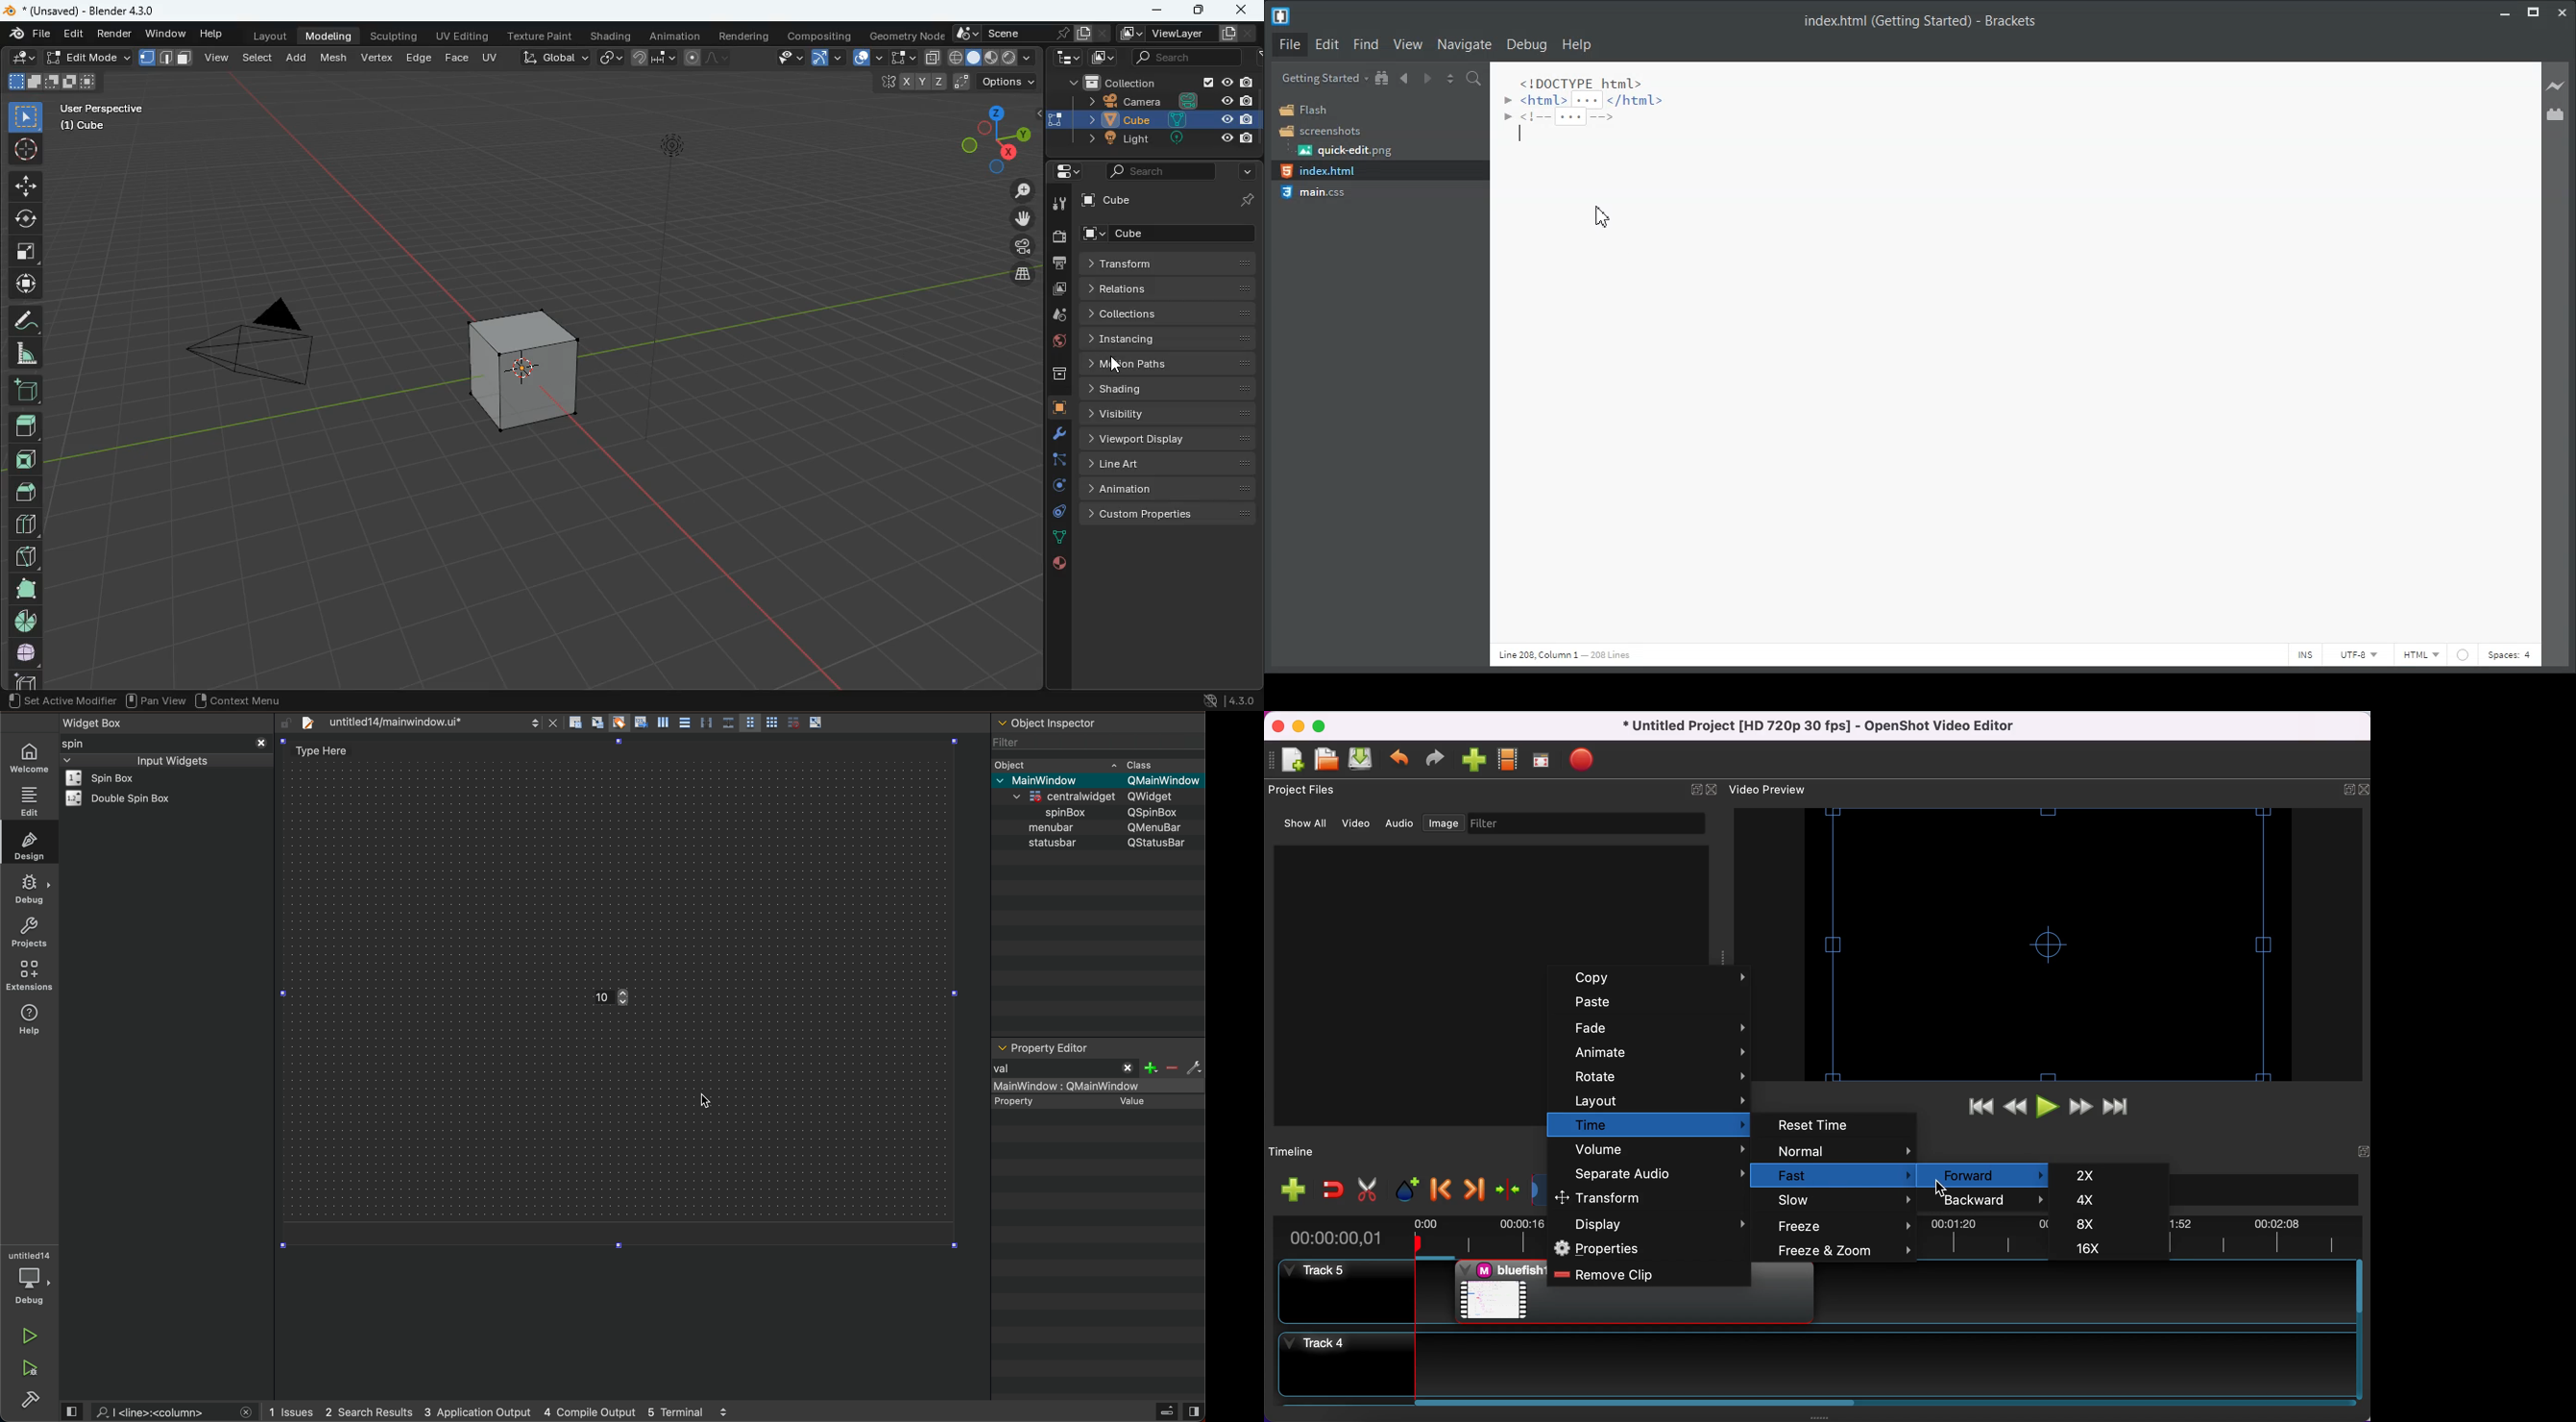  What do you see at coordinates (1651, 1100) in the screenshot?
I see `layout` at bounding box center [1651, 1100].